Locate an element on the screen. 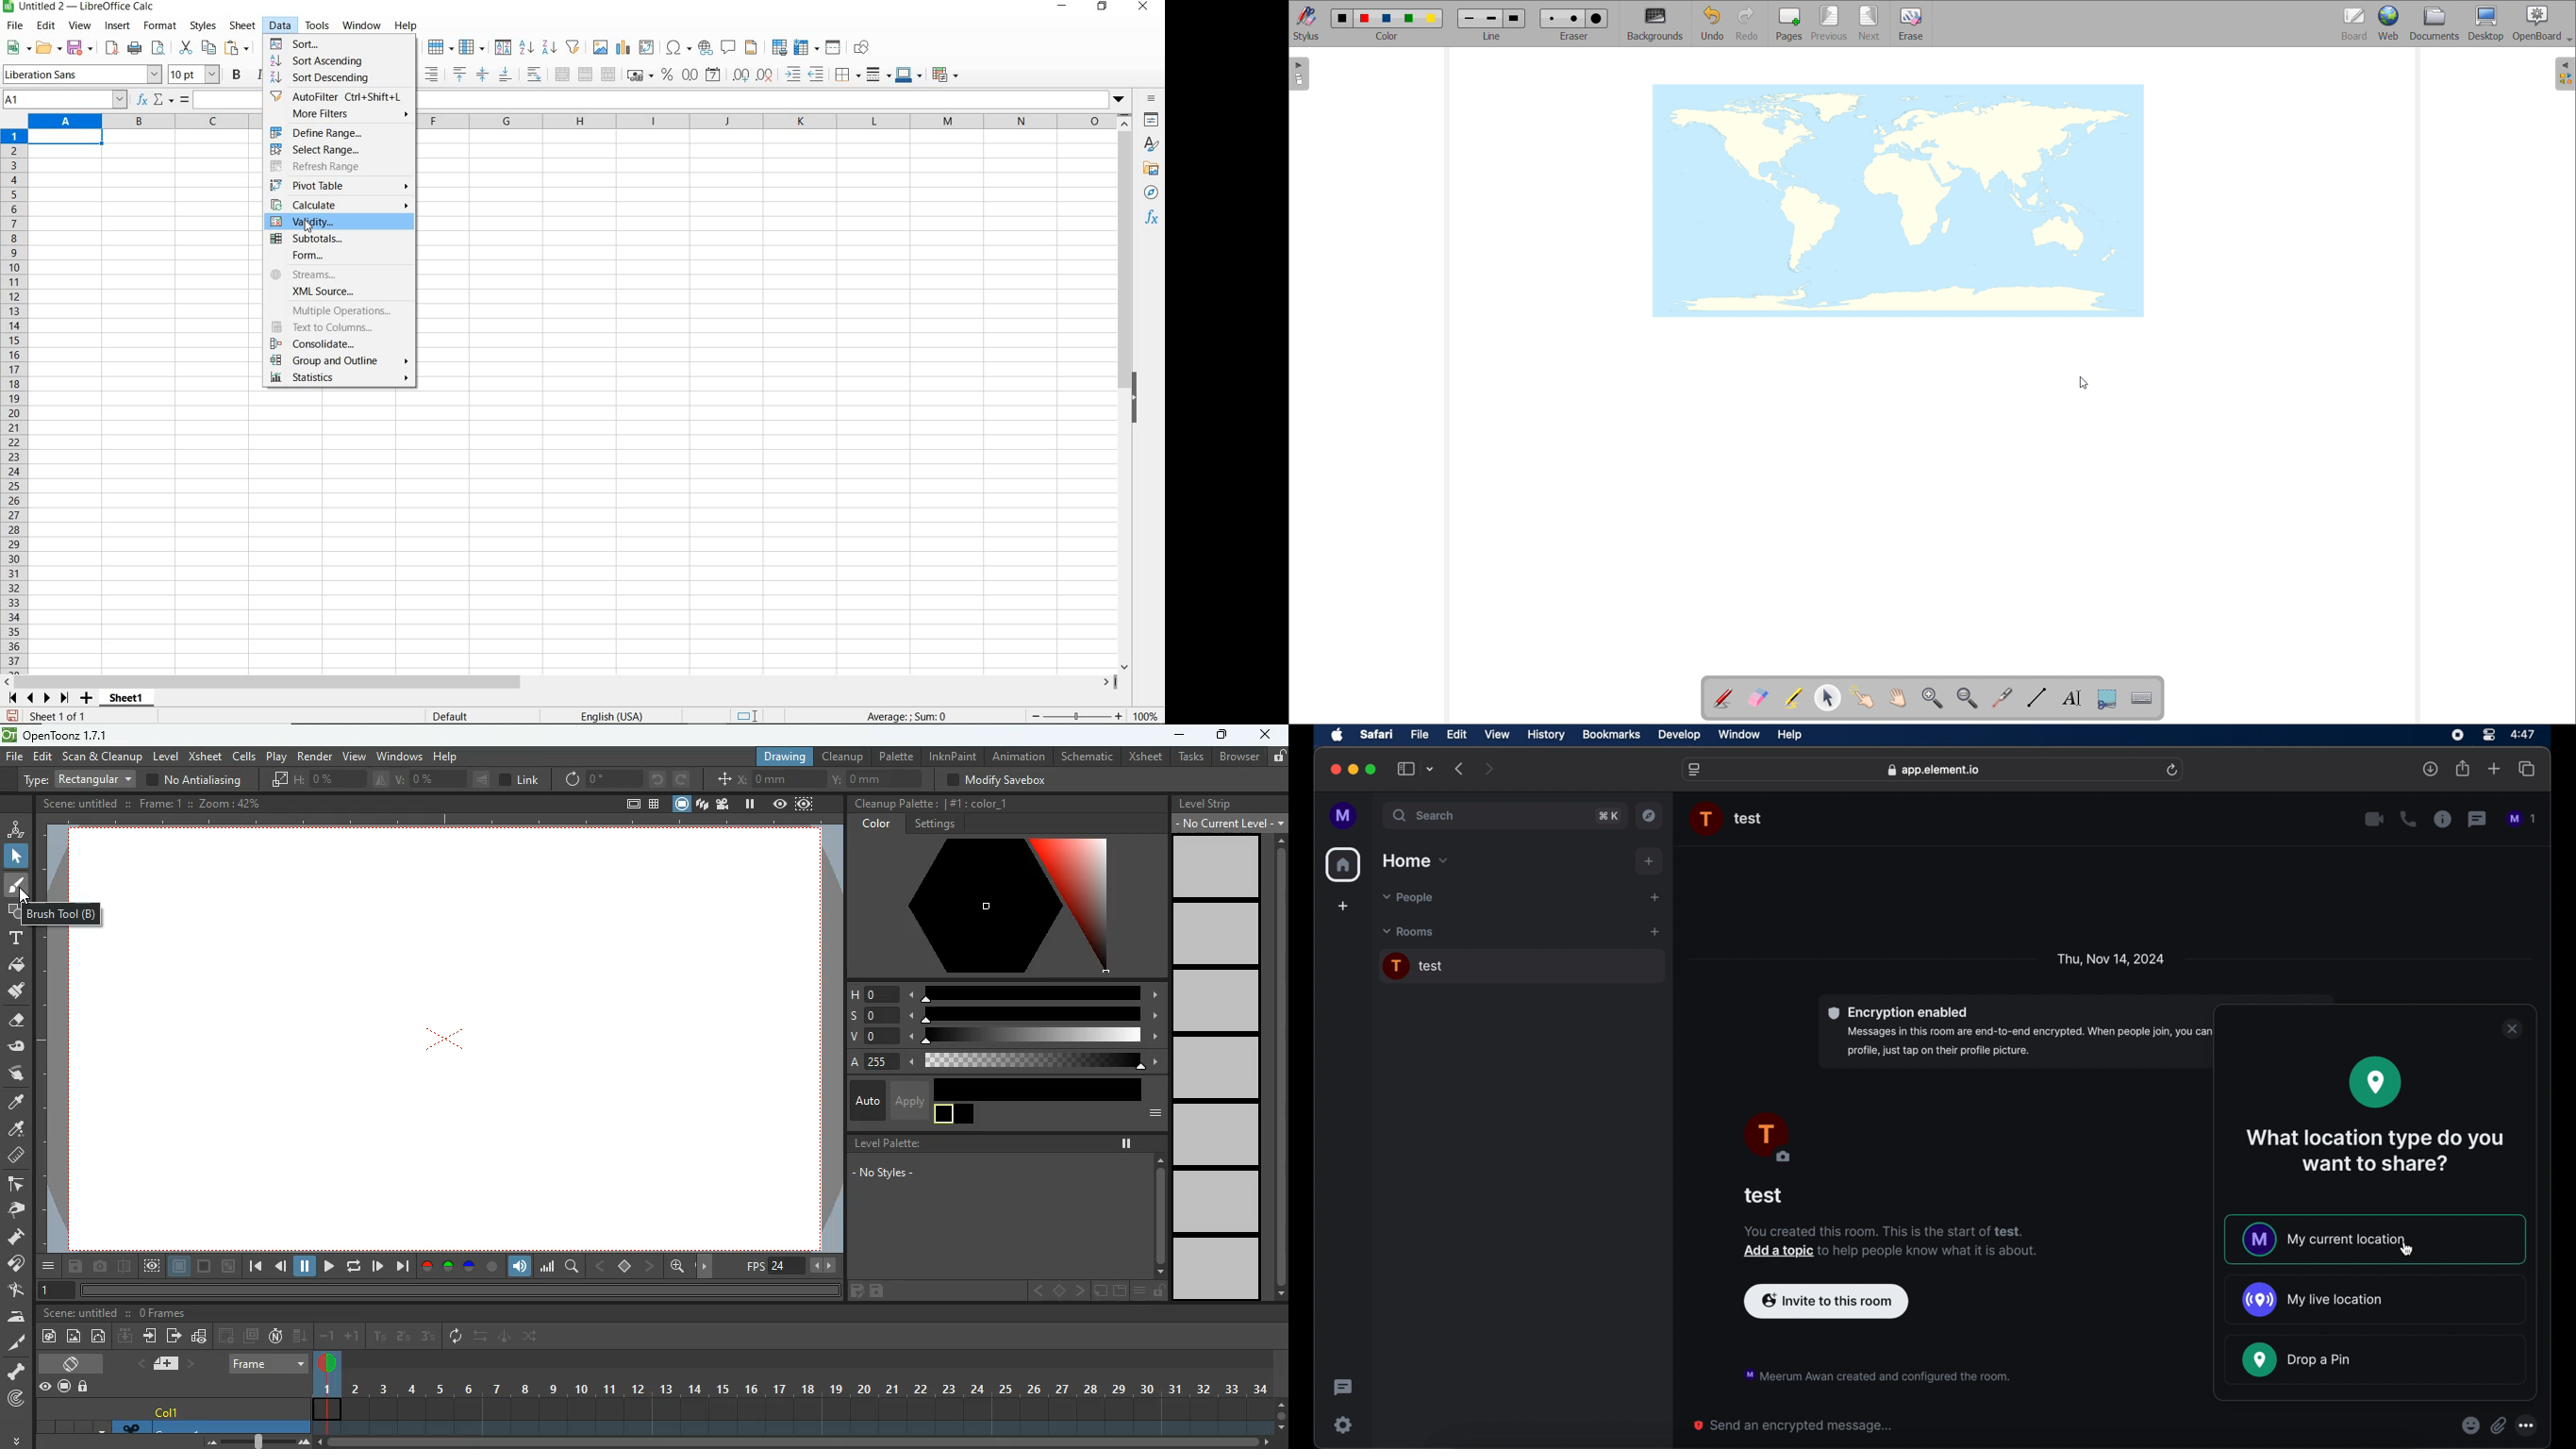 The height and width of the screenshot is (1456, 2576). next is located at coordinates (1490, 768).